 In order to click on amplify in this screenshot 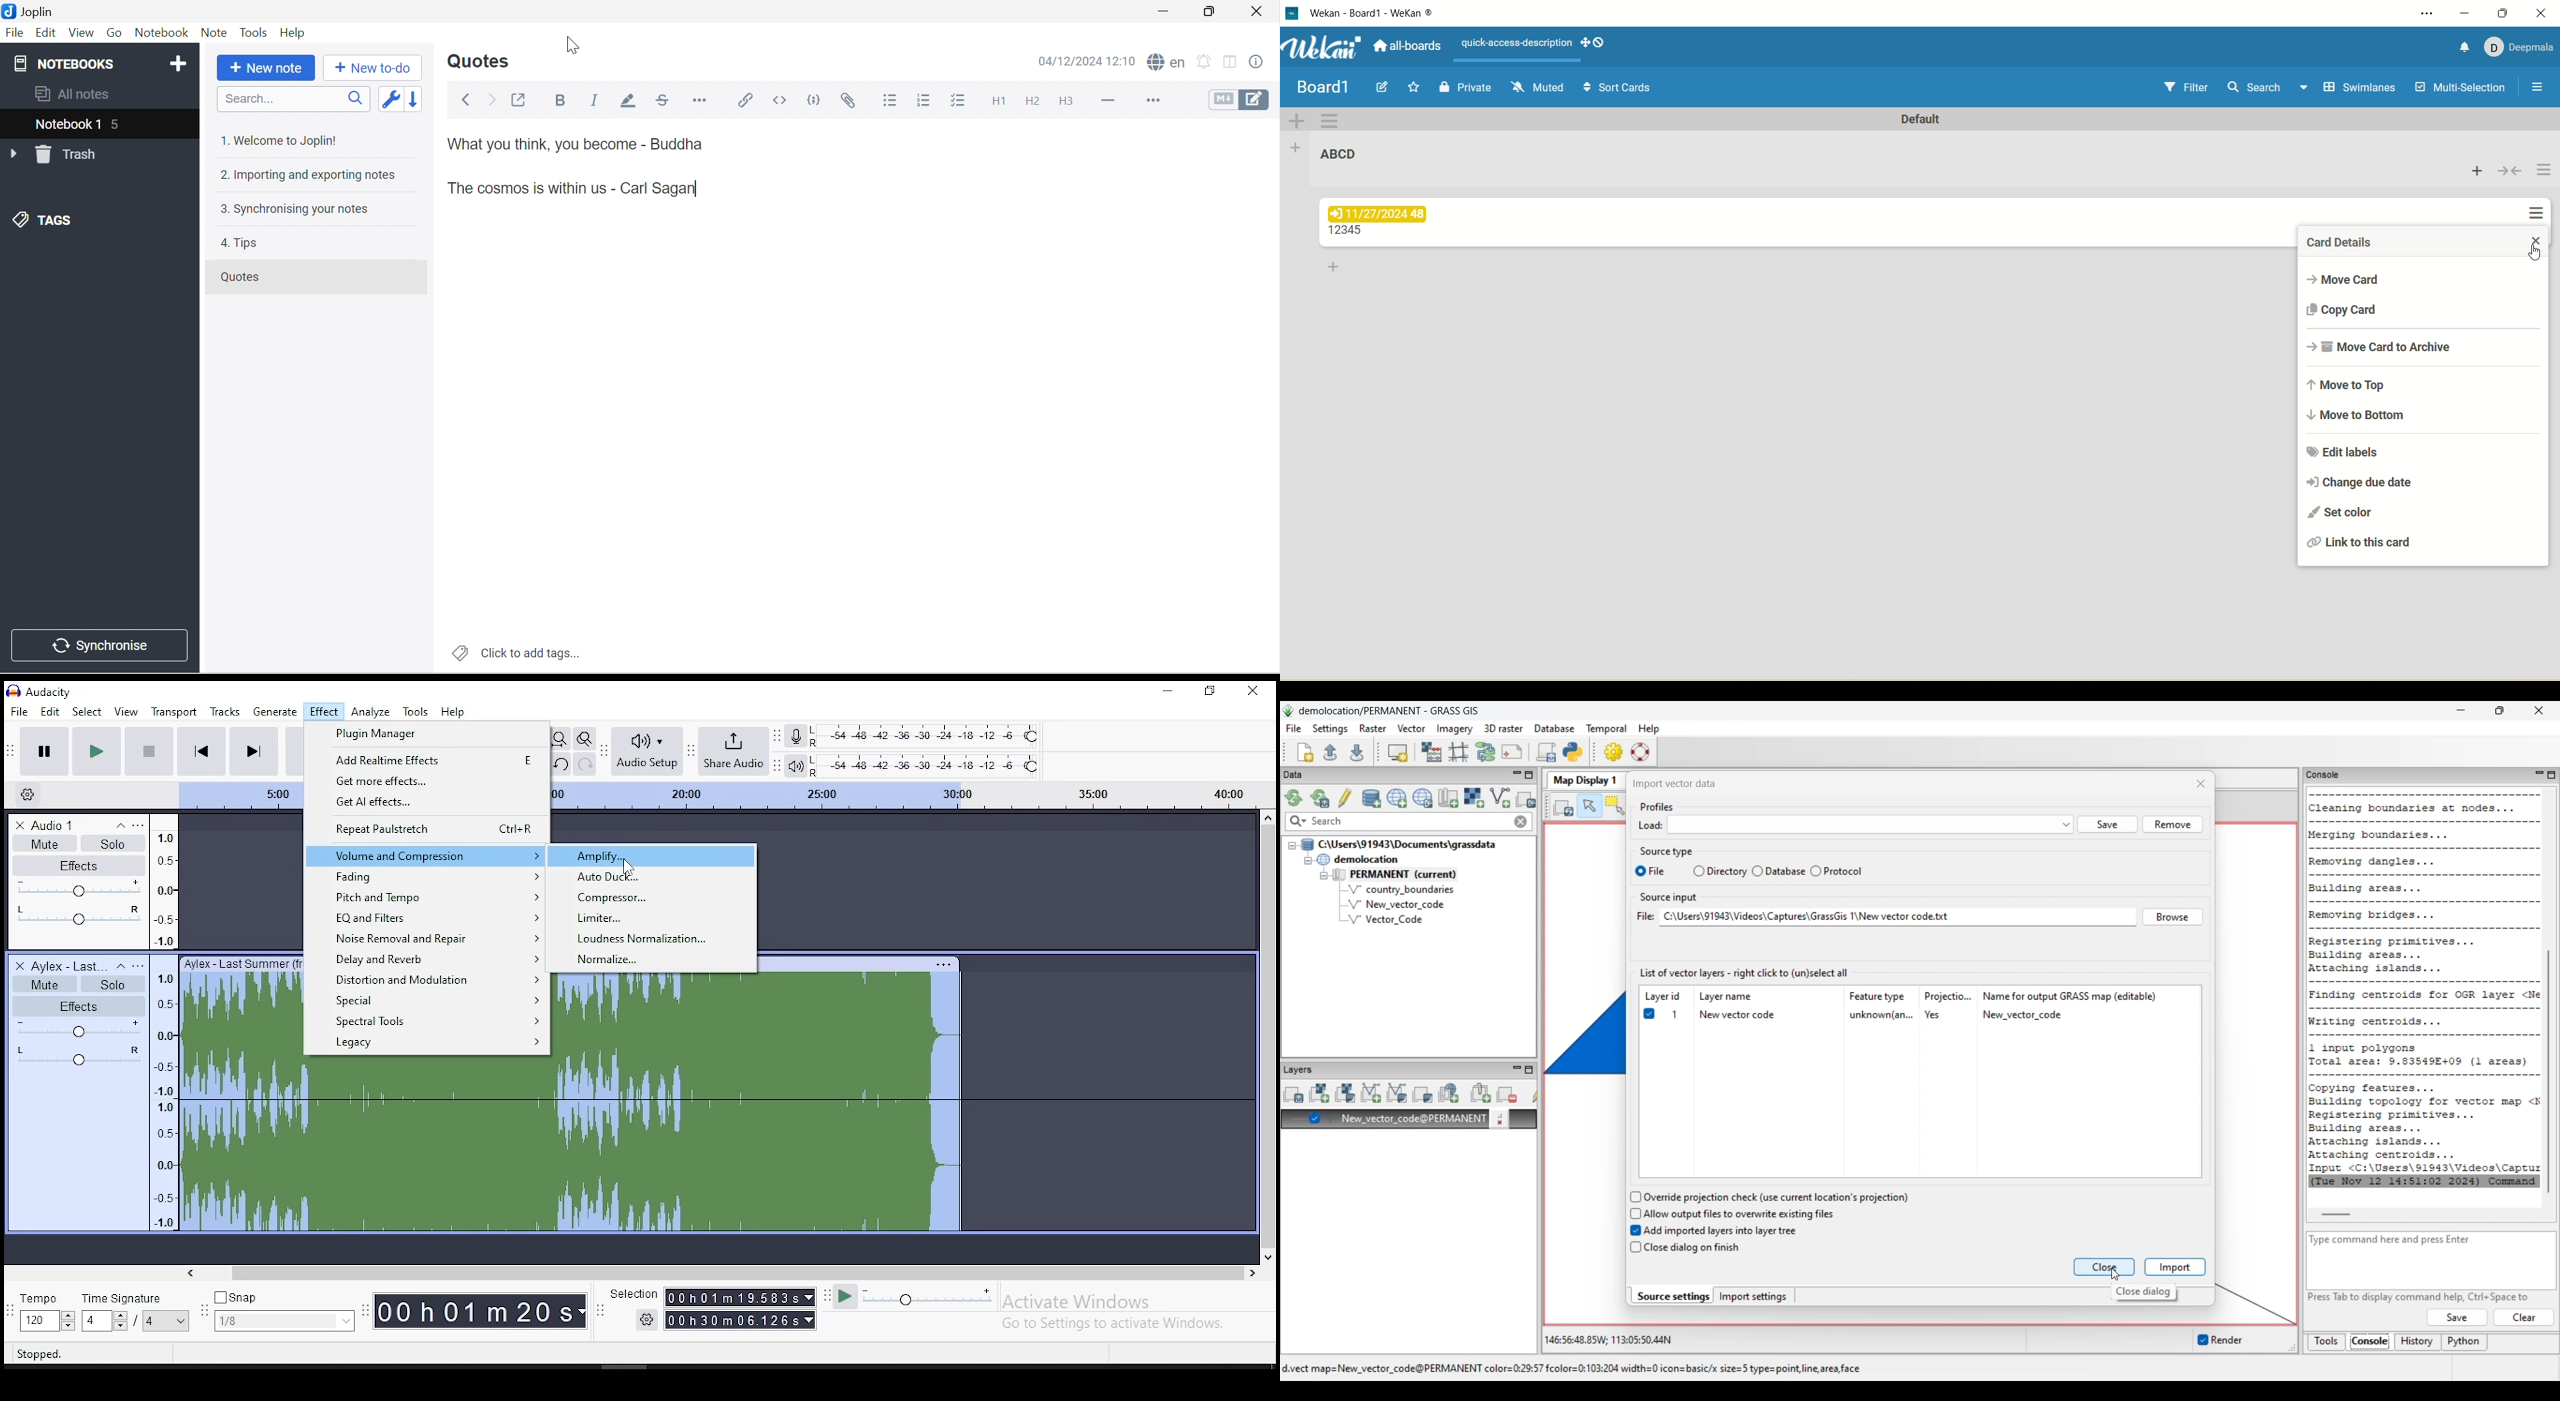, I will do `click(651, 856)`.